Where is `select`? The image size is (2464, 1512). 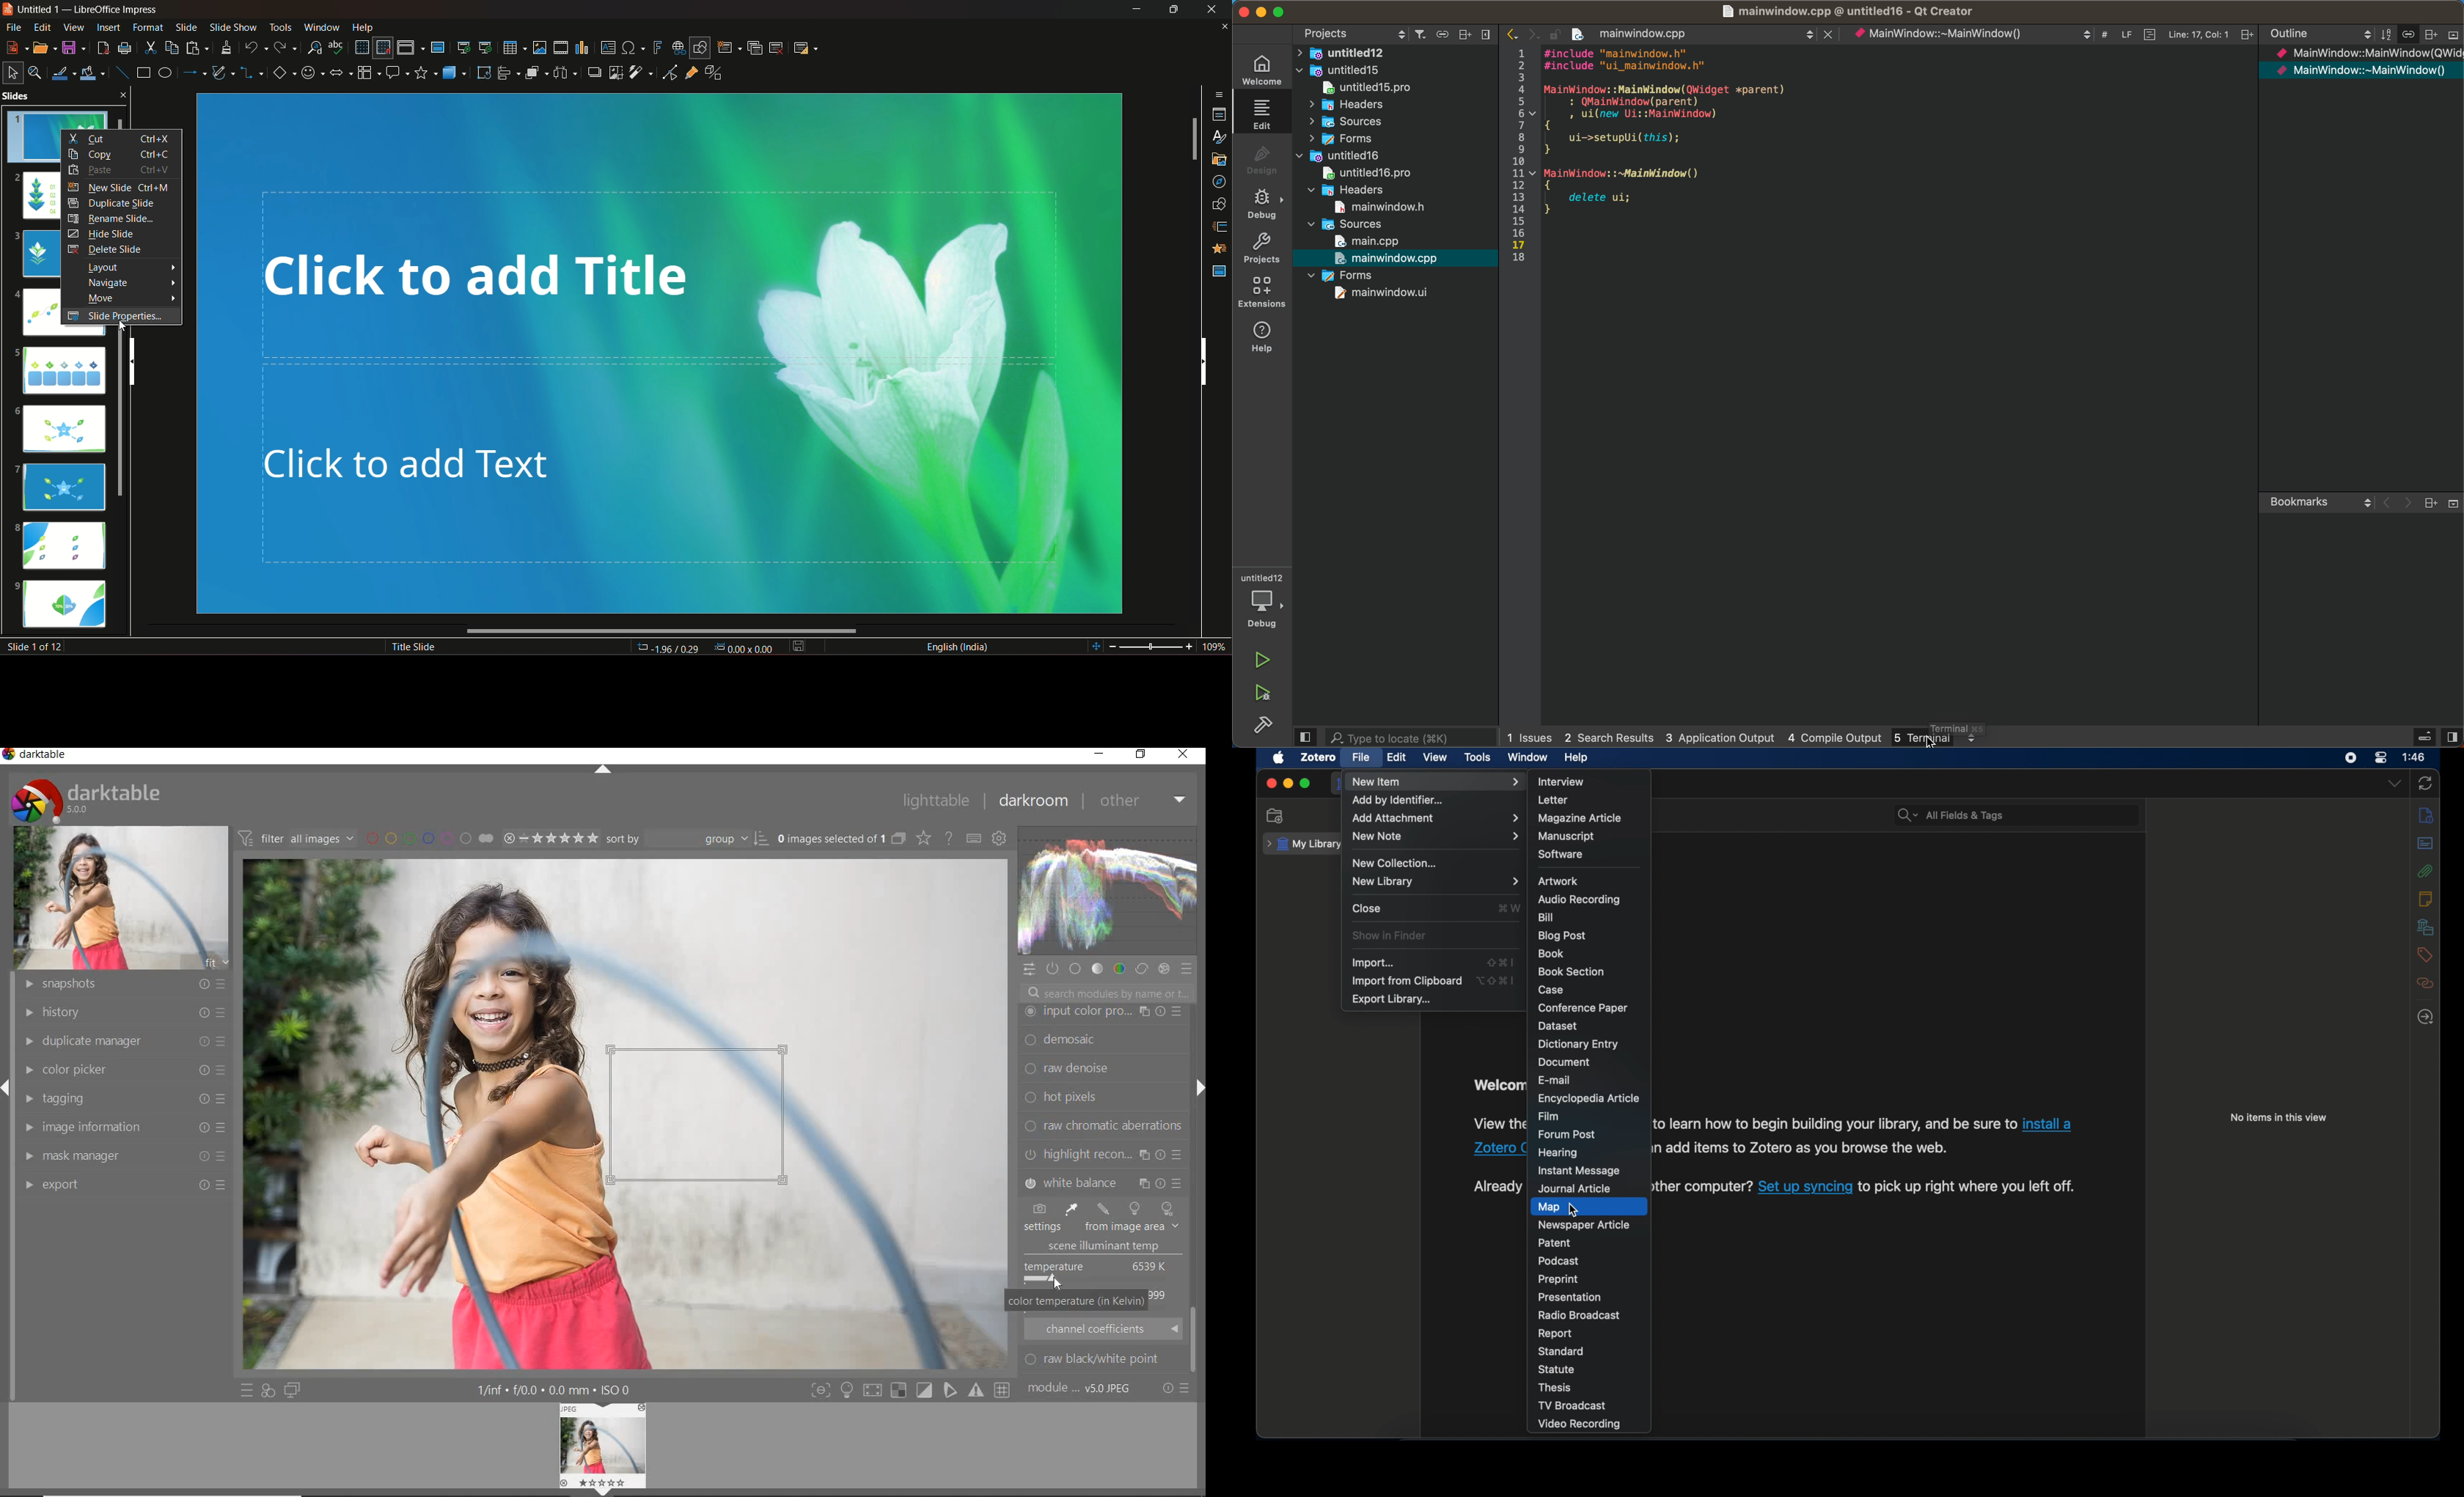 select is located at coordinates (13, 71).